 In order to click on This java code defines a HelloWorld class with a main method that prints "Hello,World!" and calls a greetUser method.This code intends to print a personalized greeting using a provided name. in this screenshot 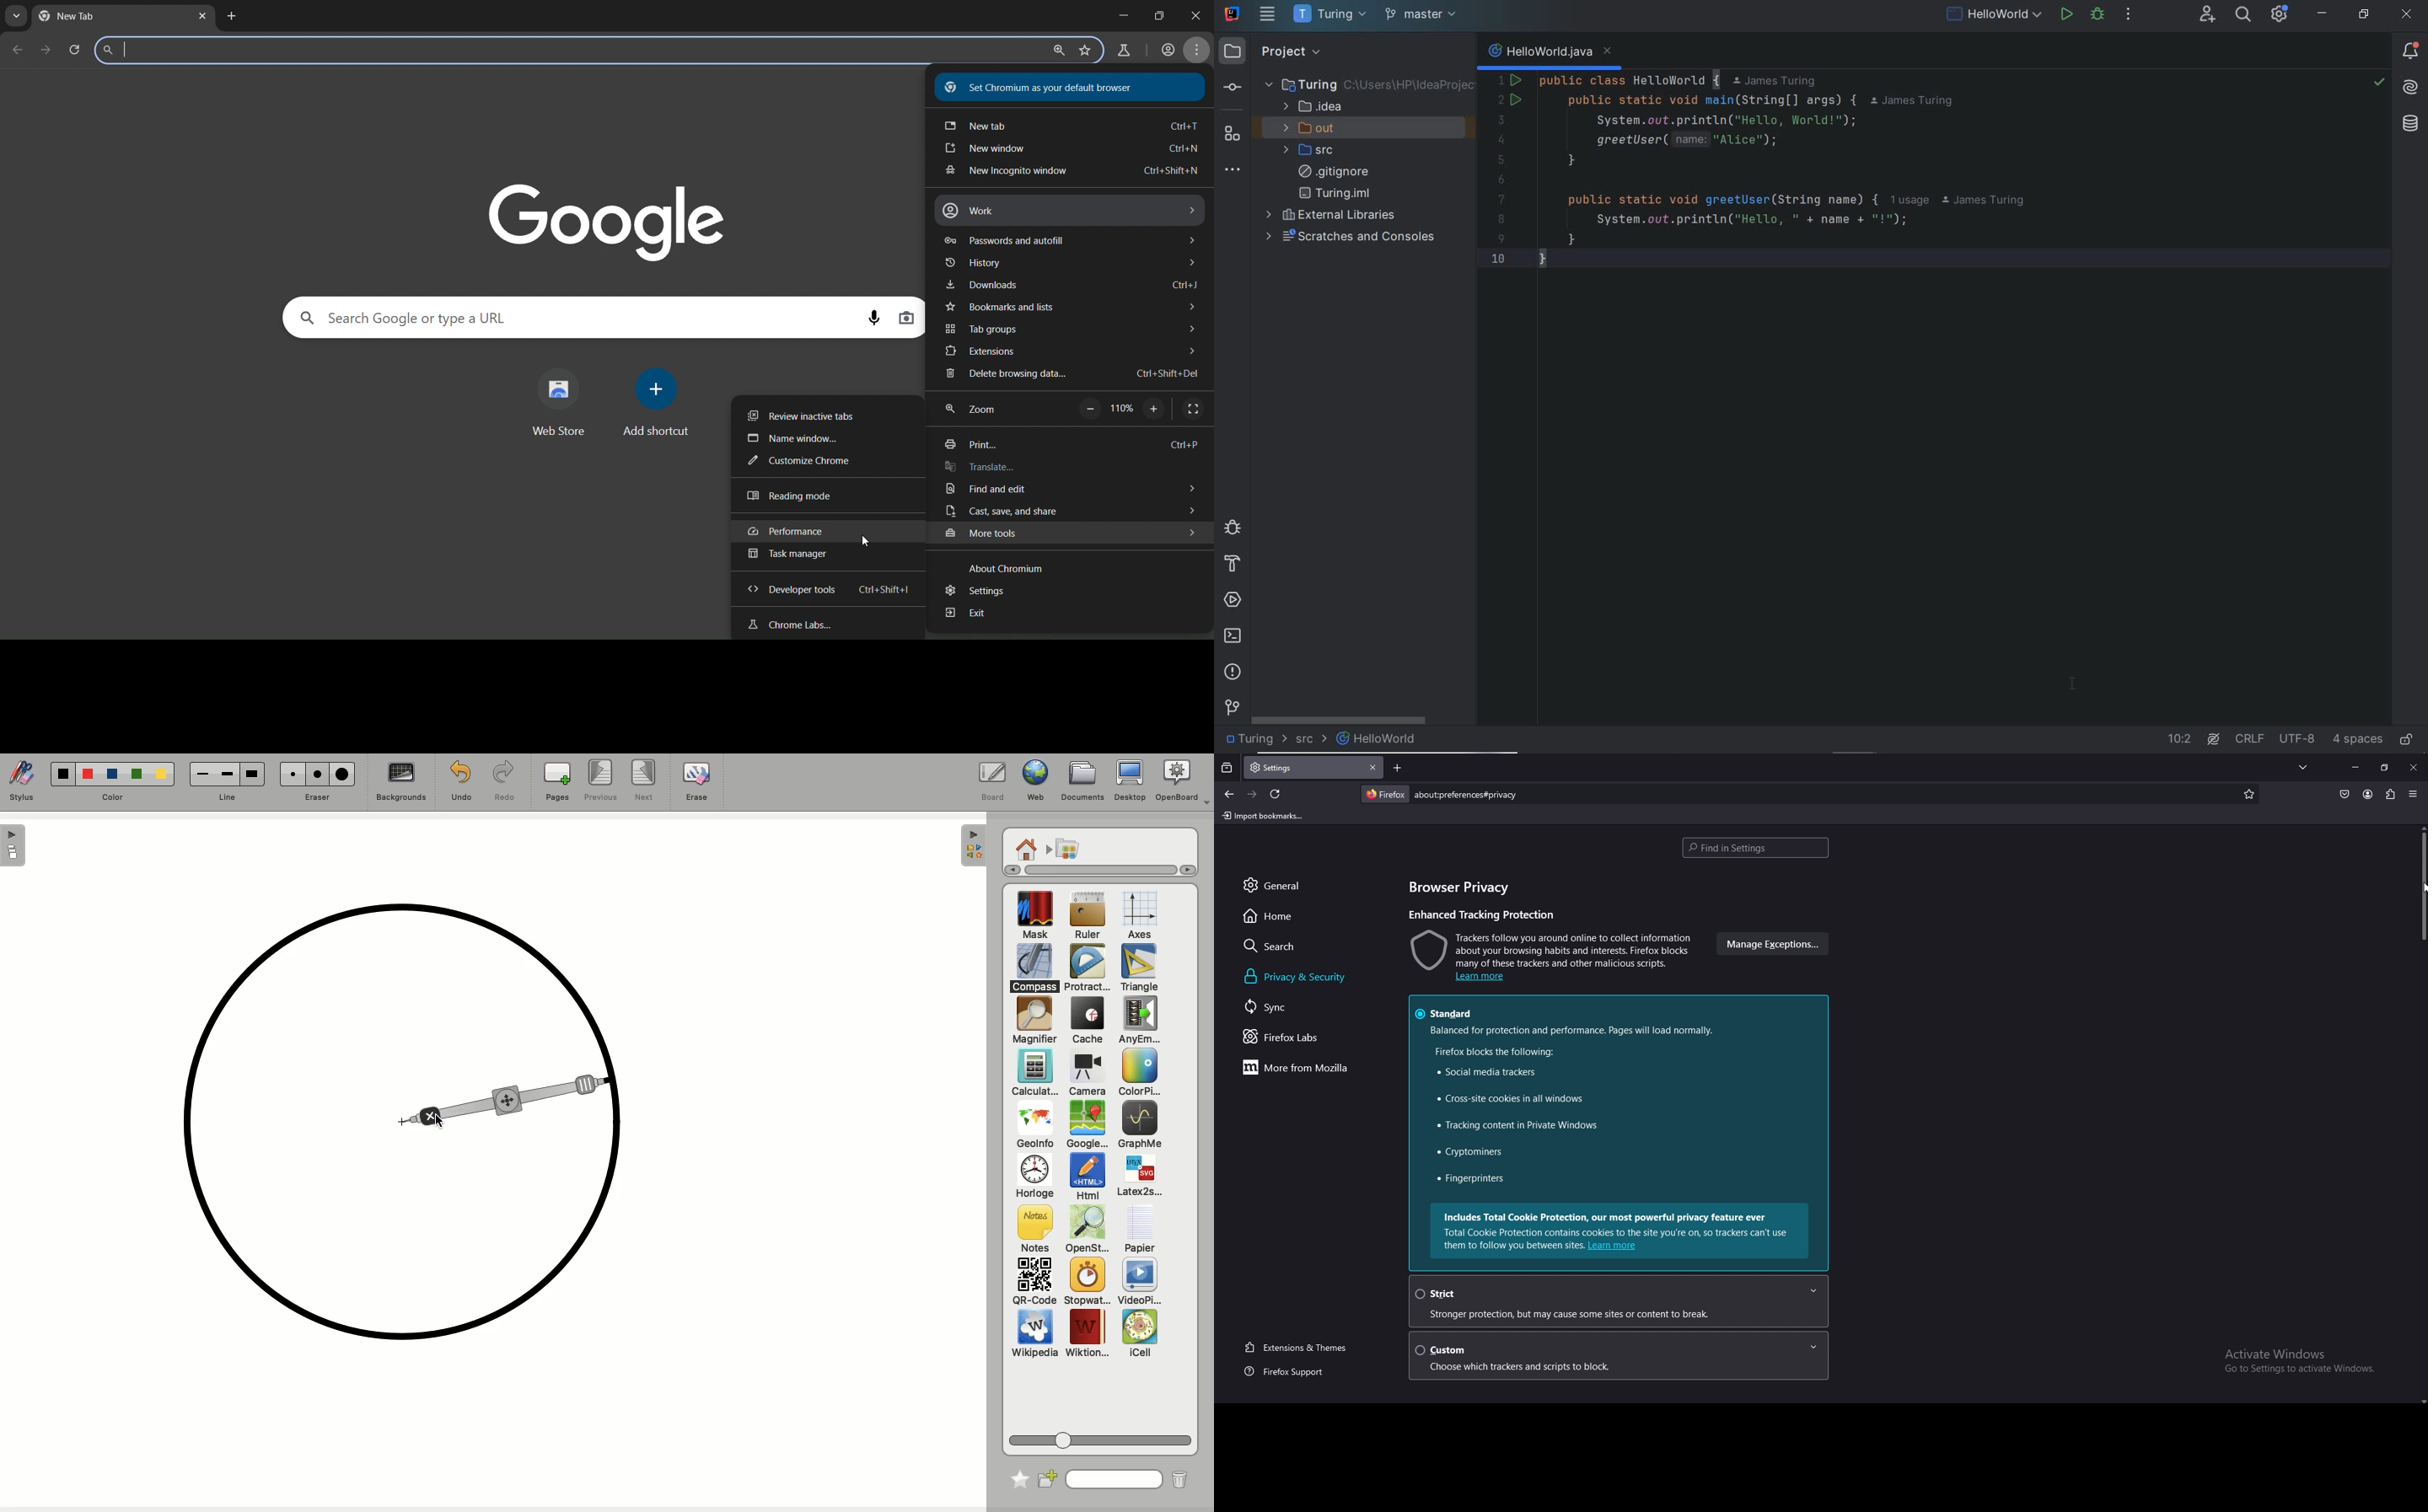, I will do `click(1825, 179)`.